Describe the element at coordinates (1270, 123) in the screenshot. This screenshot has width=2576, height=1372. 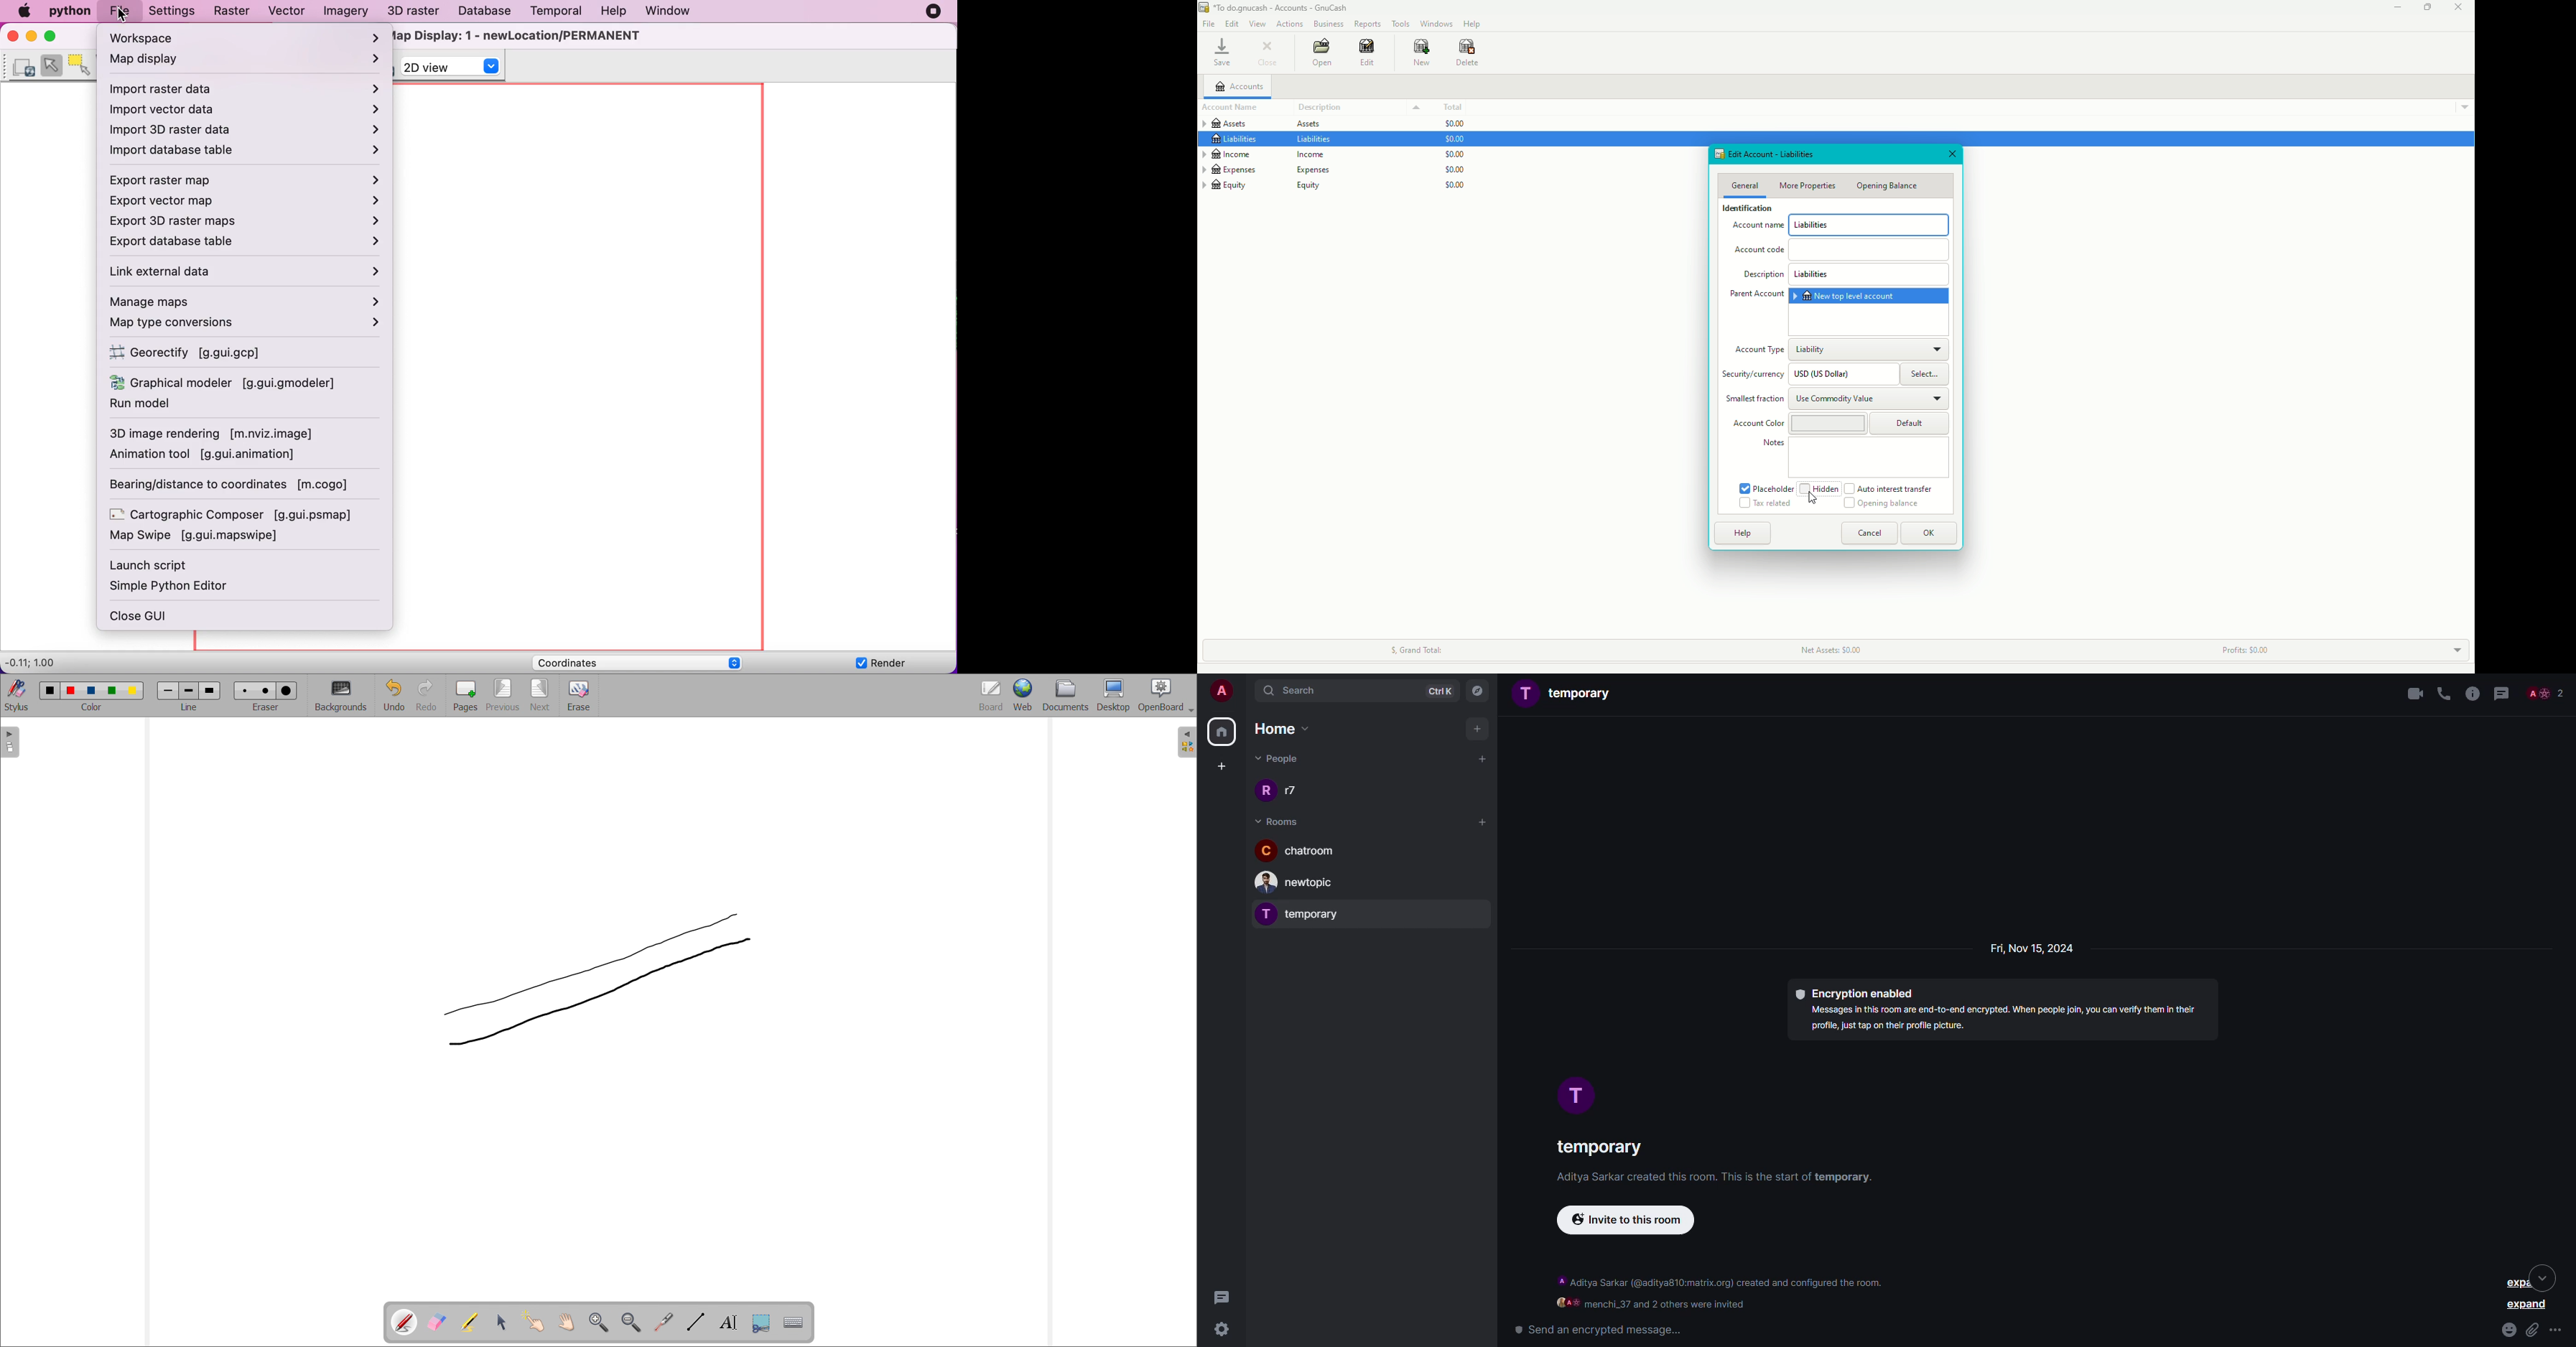
I see `Assets` at that location.